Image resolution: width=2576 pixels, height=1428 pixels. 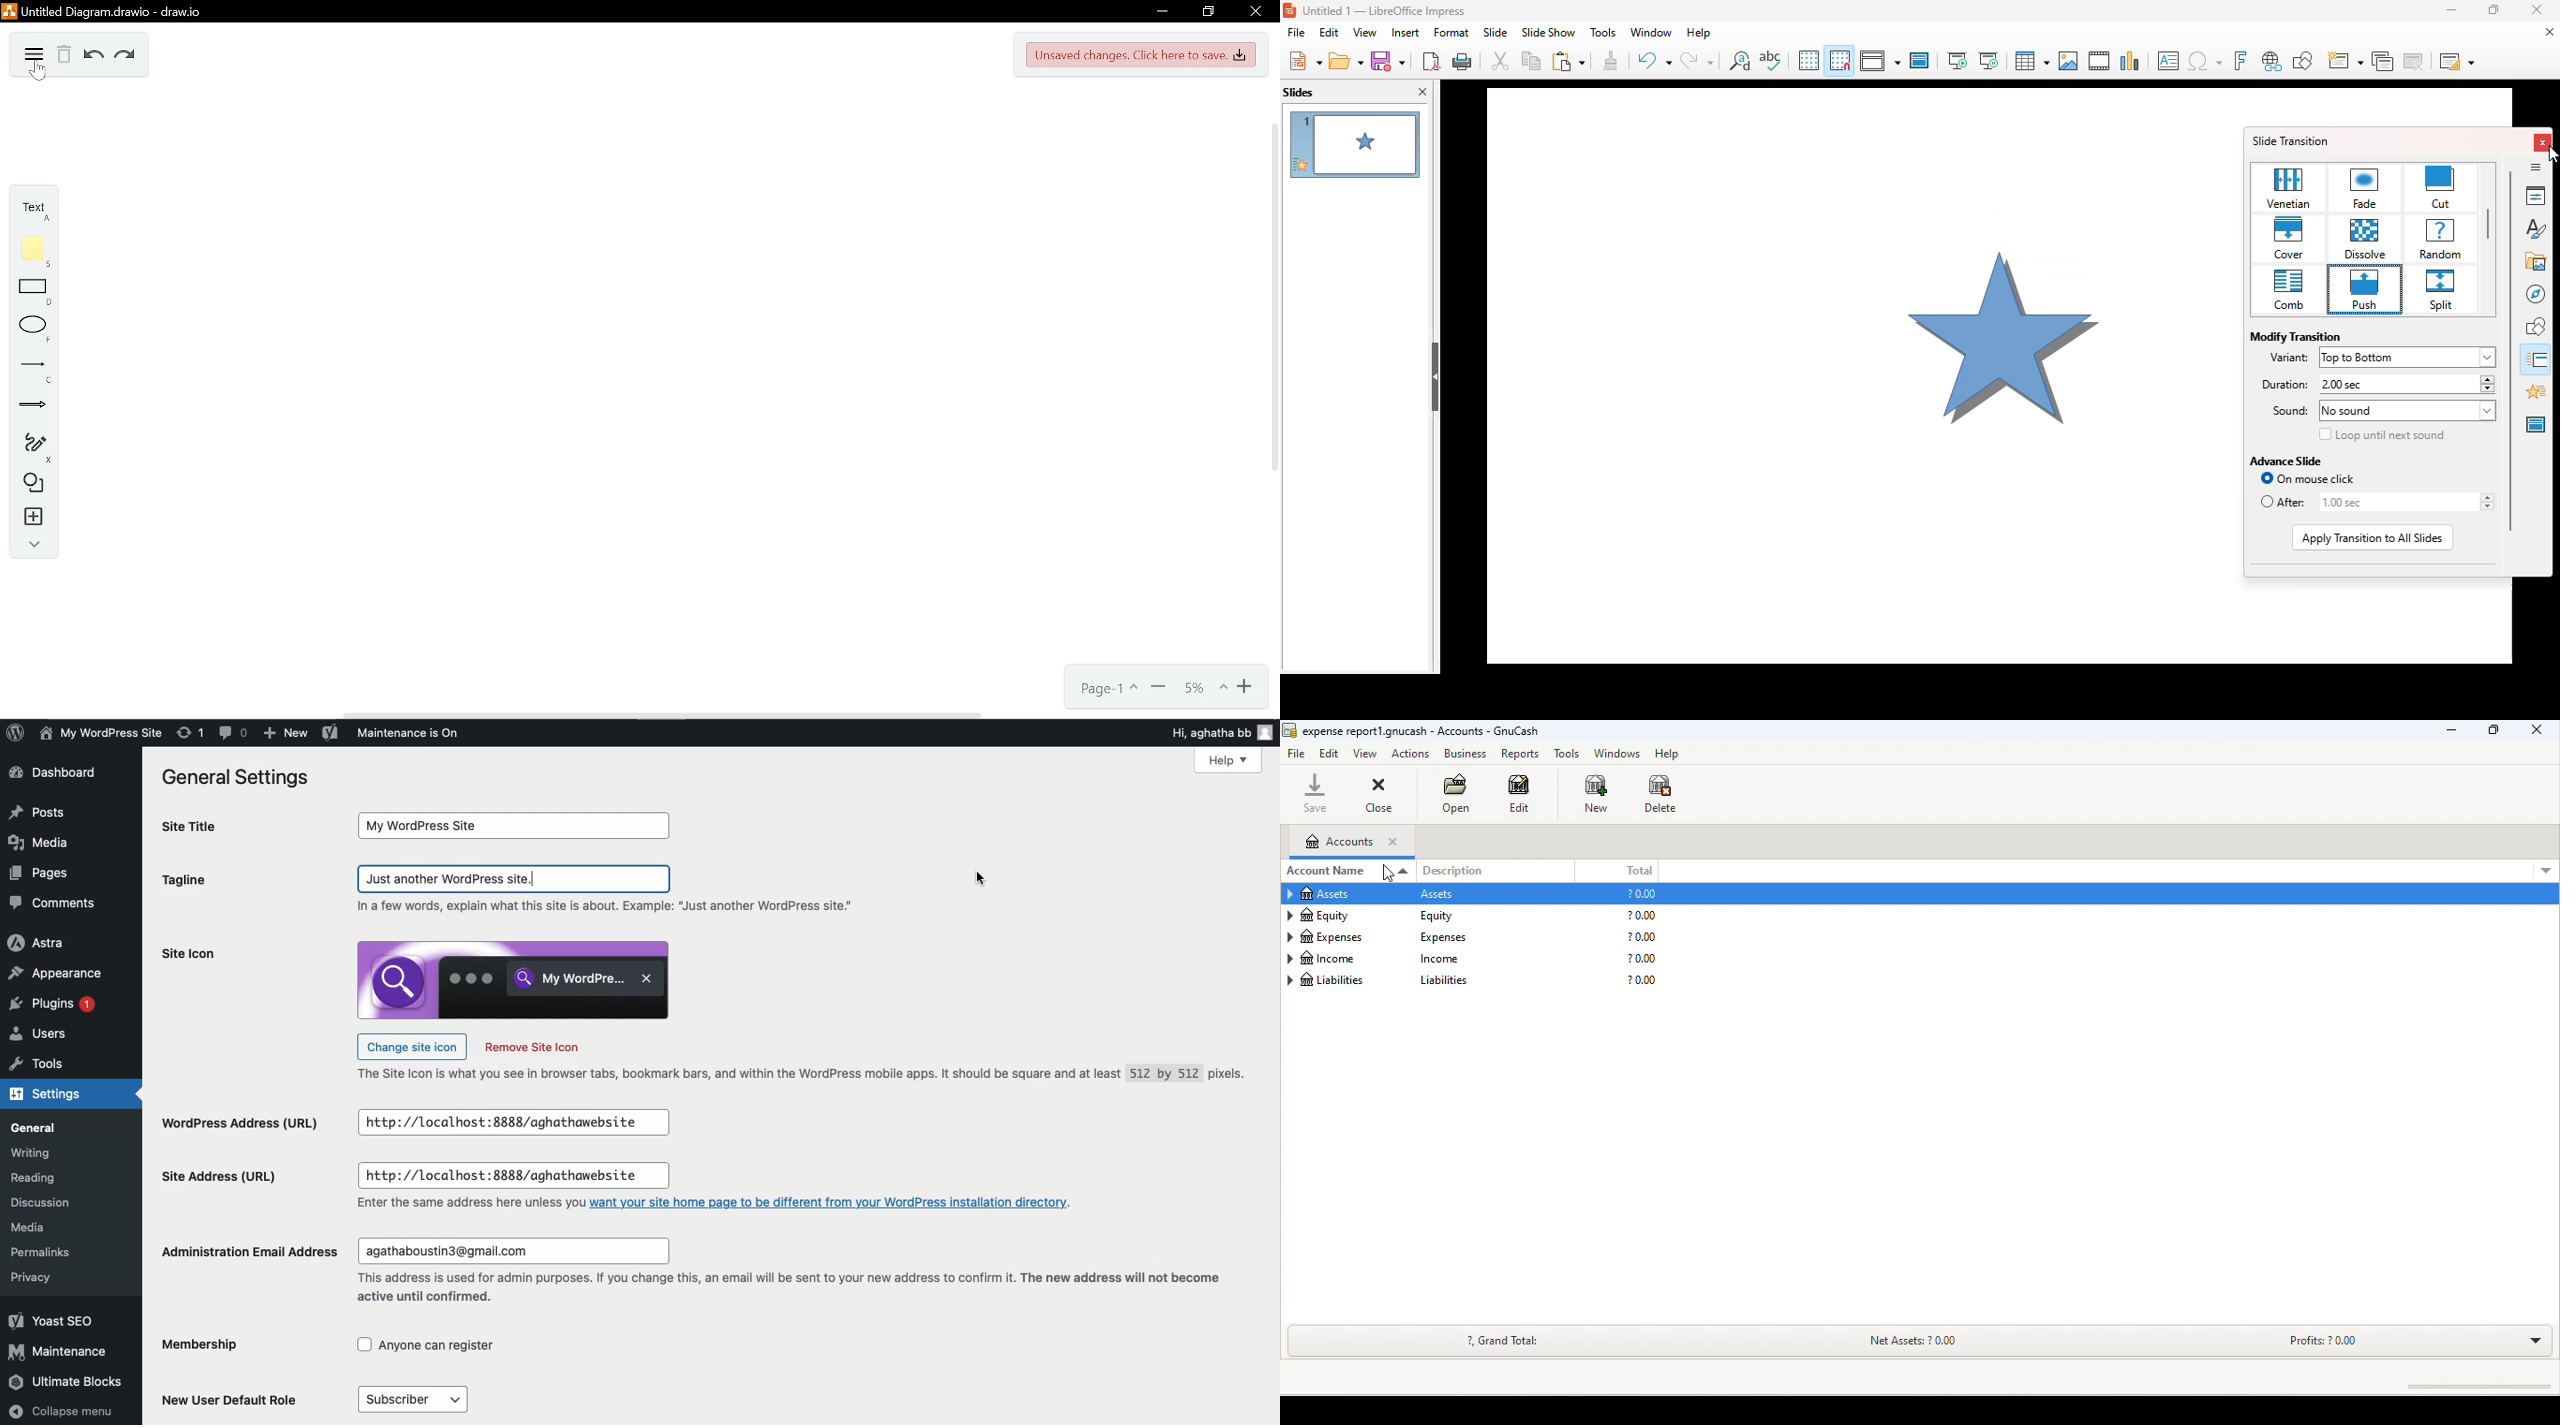 I want to click on slide, so click(x=1495, y=33).